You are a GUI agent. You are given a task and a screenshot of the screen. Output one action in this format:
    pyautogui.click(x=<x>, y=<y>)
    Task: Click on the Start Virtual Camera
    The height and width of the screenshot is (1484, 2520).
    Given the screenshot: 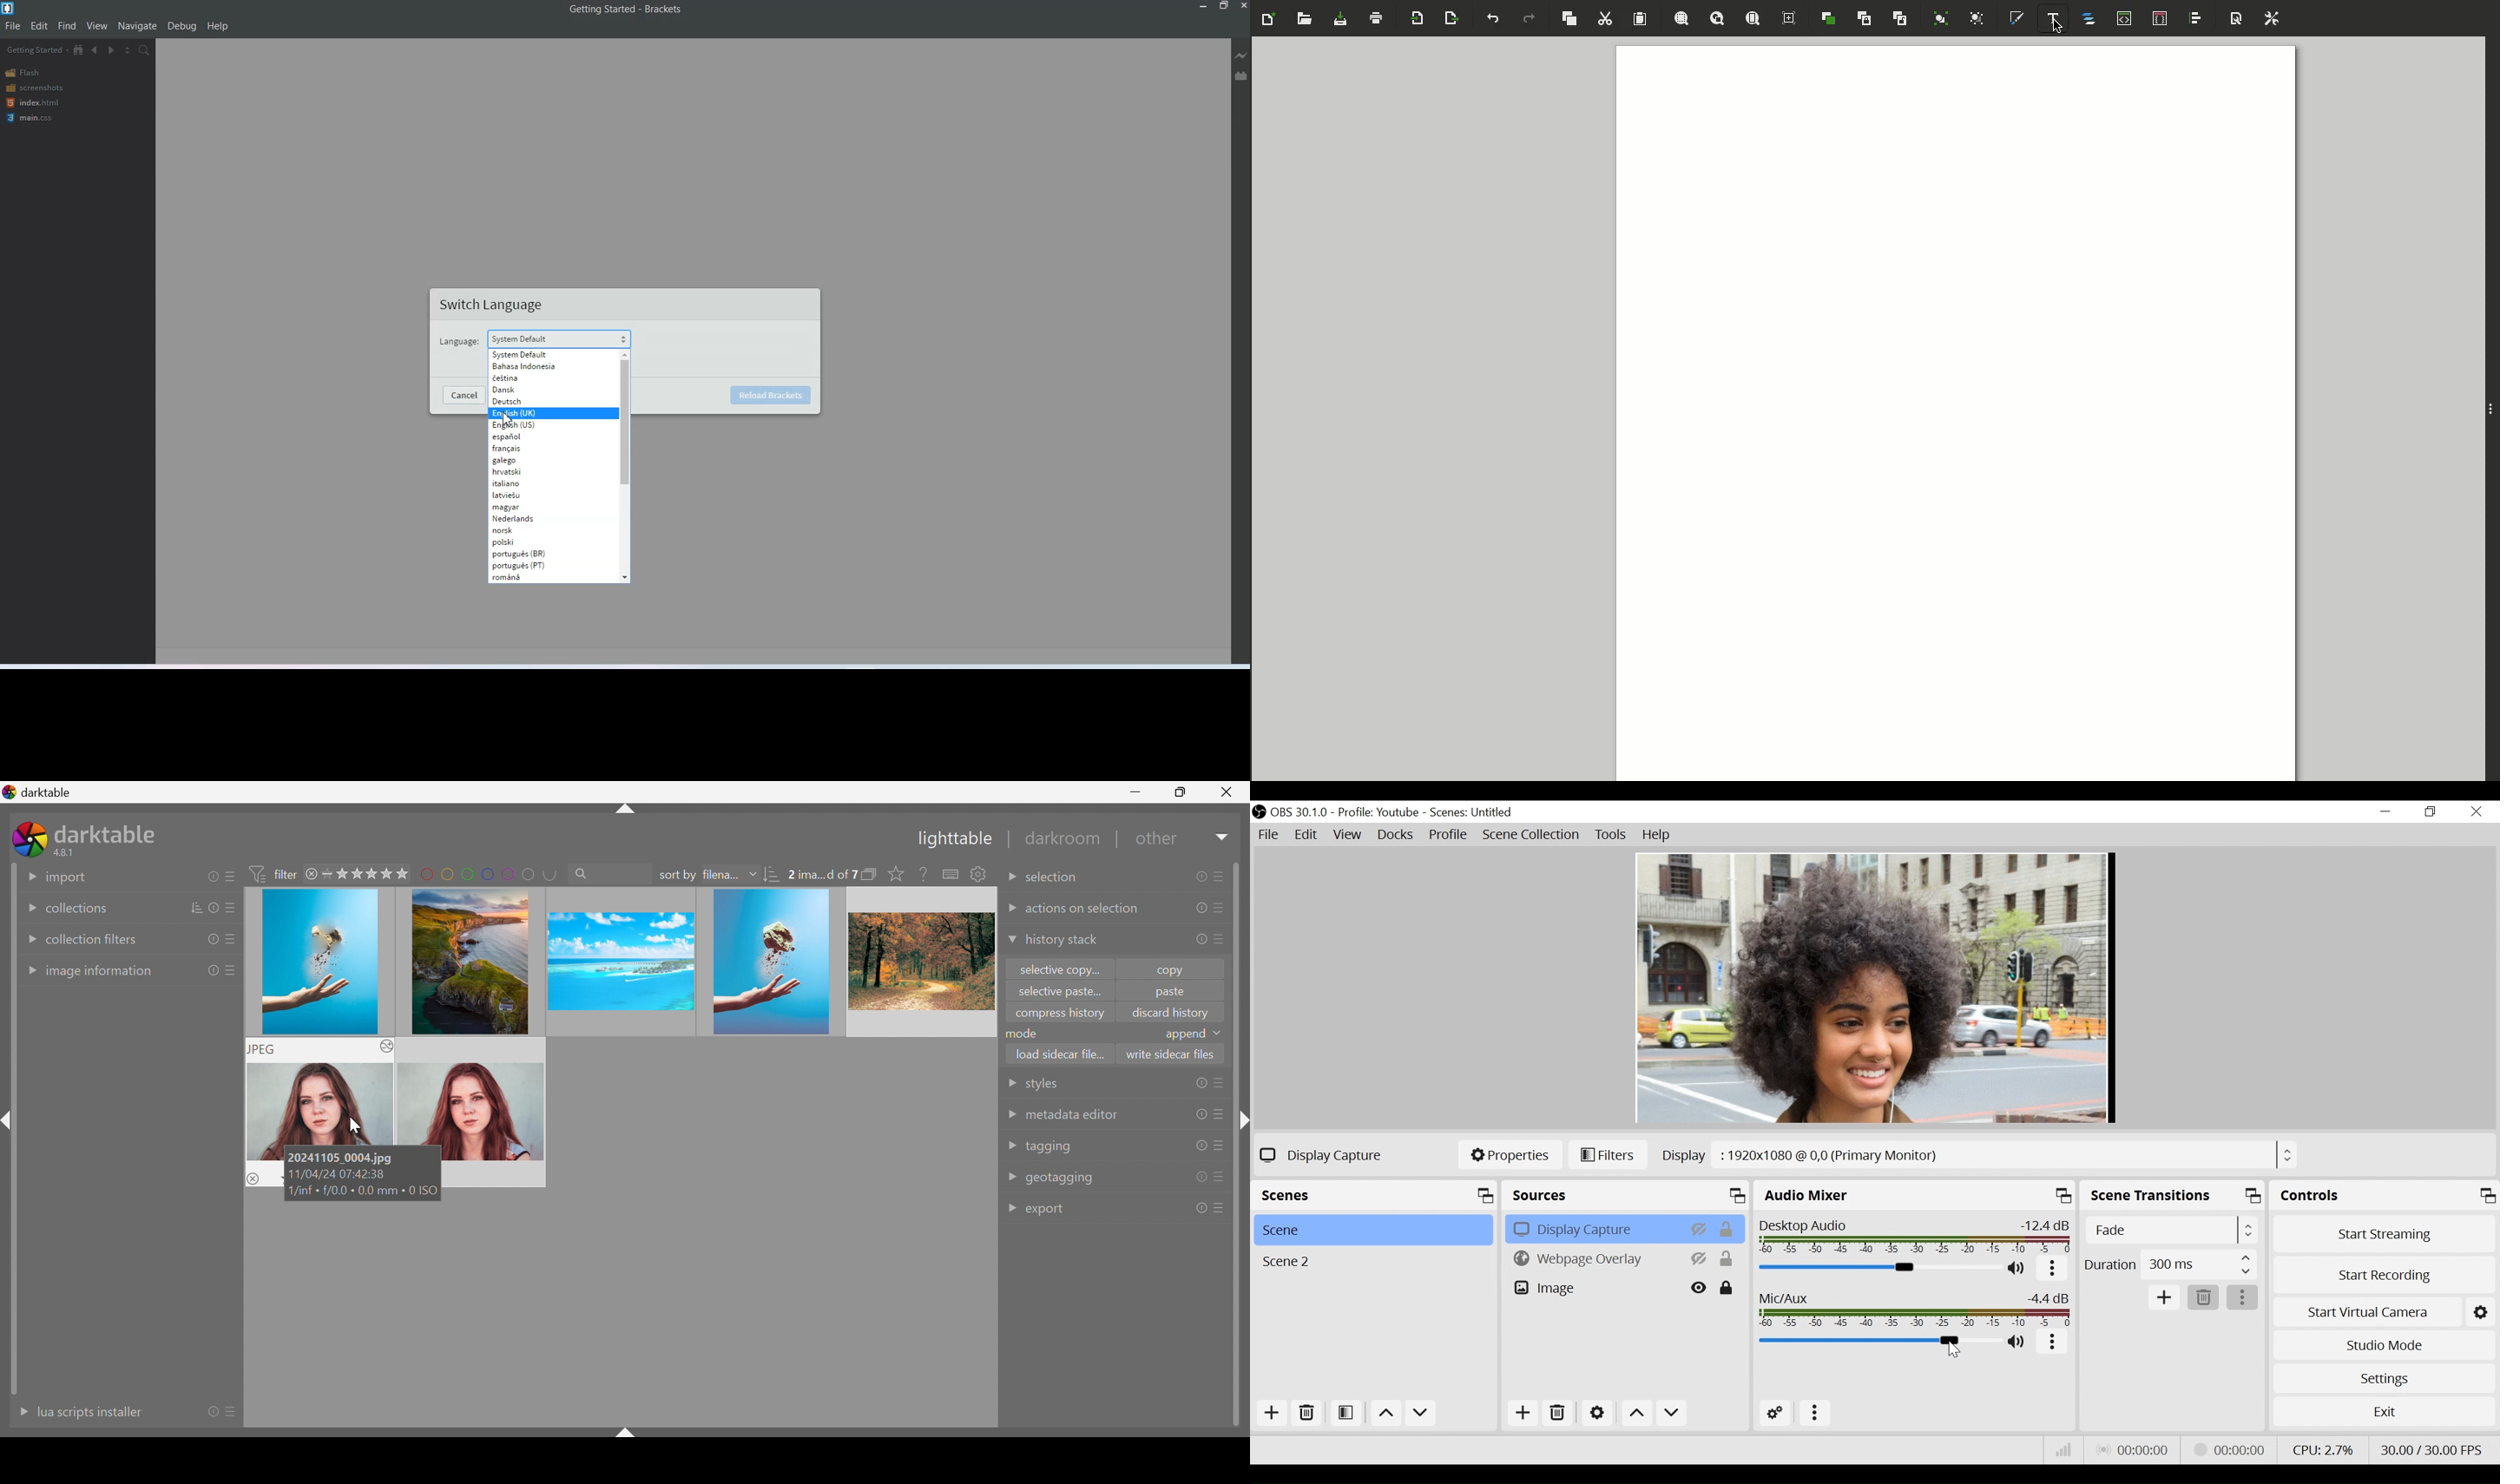 What is the action you would take?
    pyautogui.click(x=2368, y=1312)
    